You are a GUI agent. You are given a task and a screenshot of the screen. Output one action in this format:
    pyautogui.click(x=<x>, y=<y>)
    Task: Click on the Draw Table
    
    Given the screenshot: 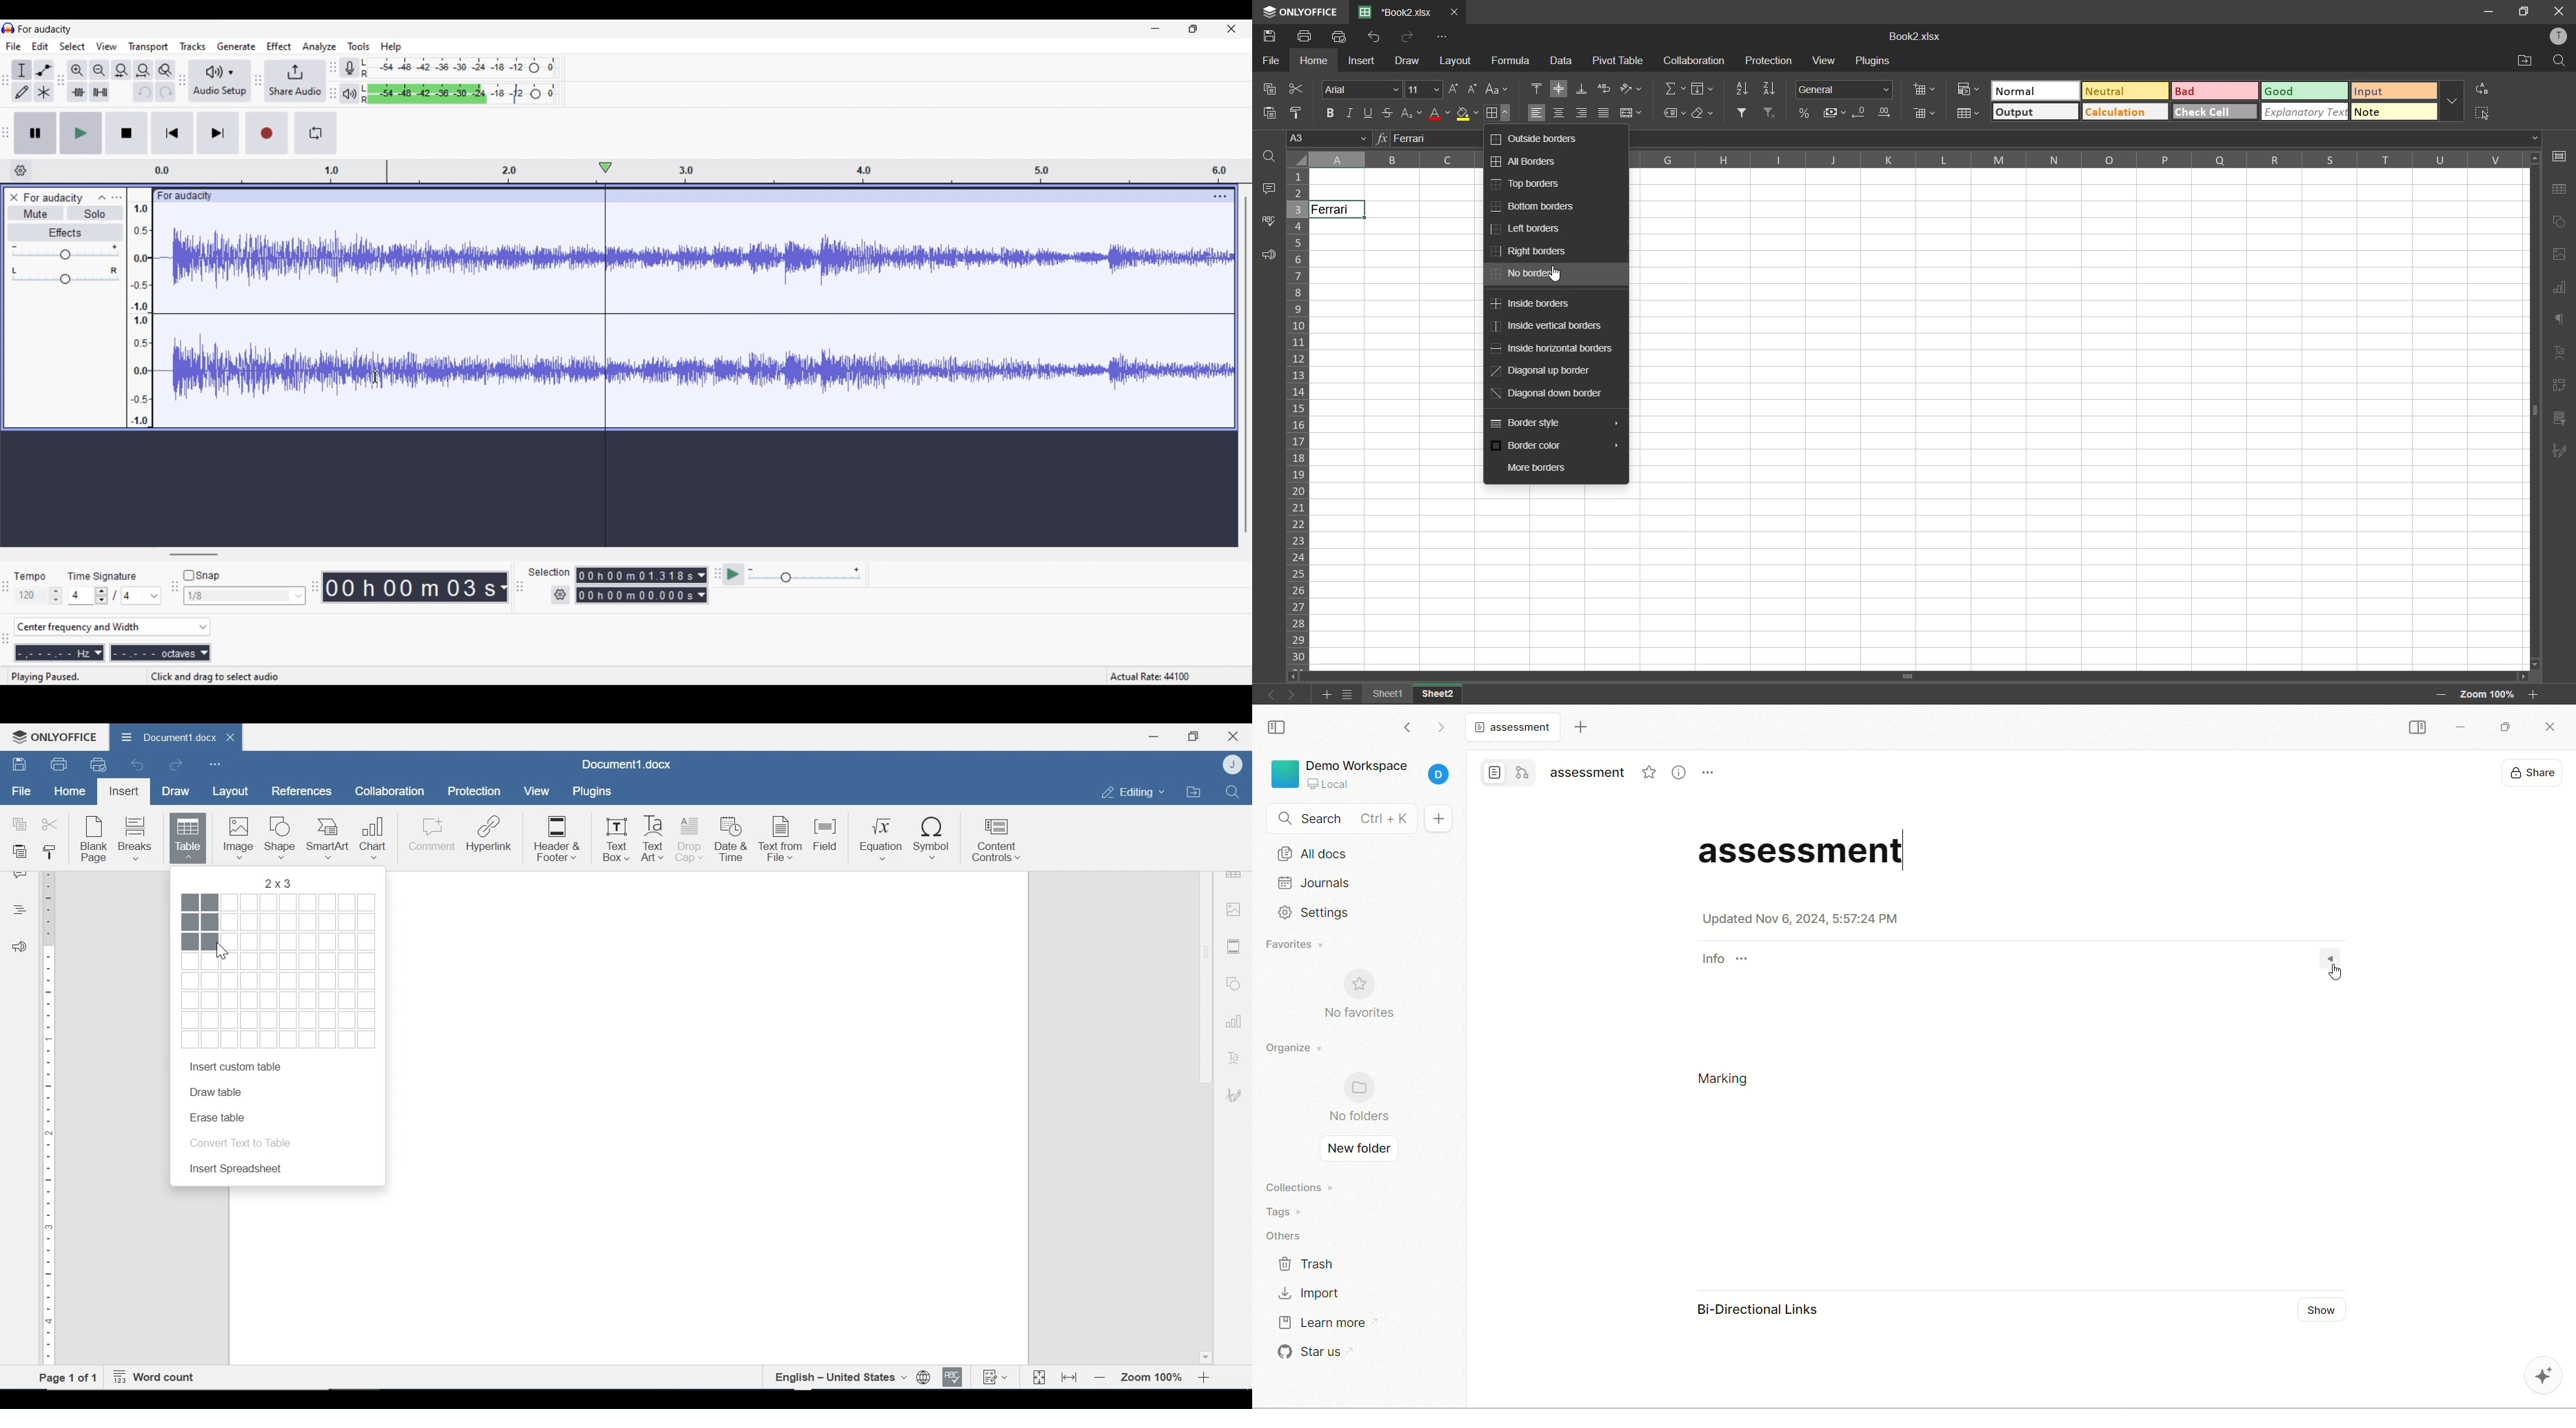 What is the action you would take?
    pyautogui.click(x=217, y=1092)
    